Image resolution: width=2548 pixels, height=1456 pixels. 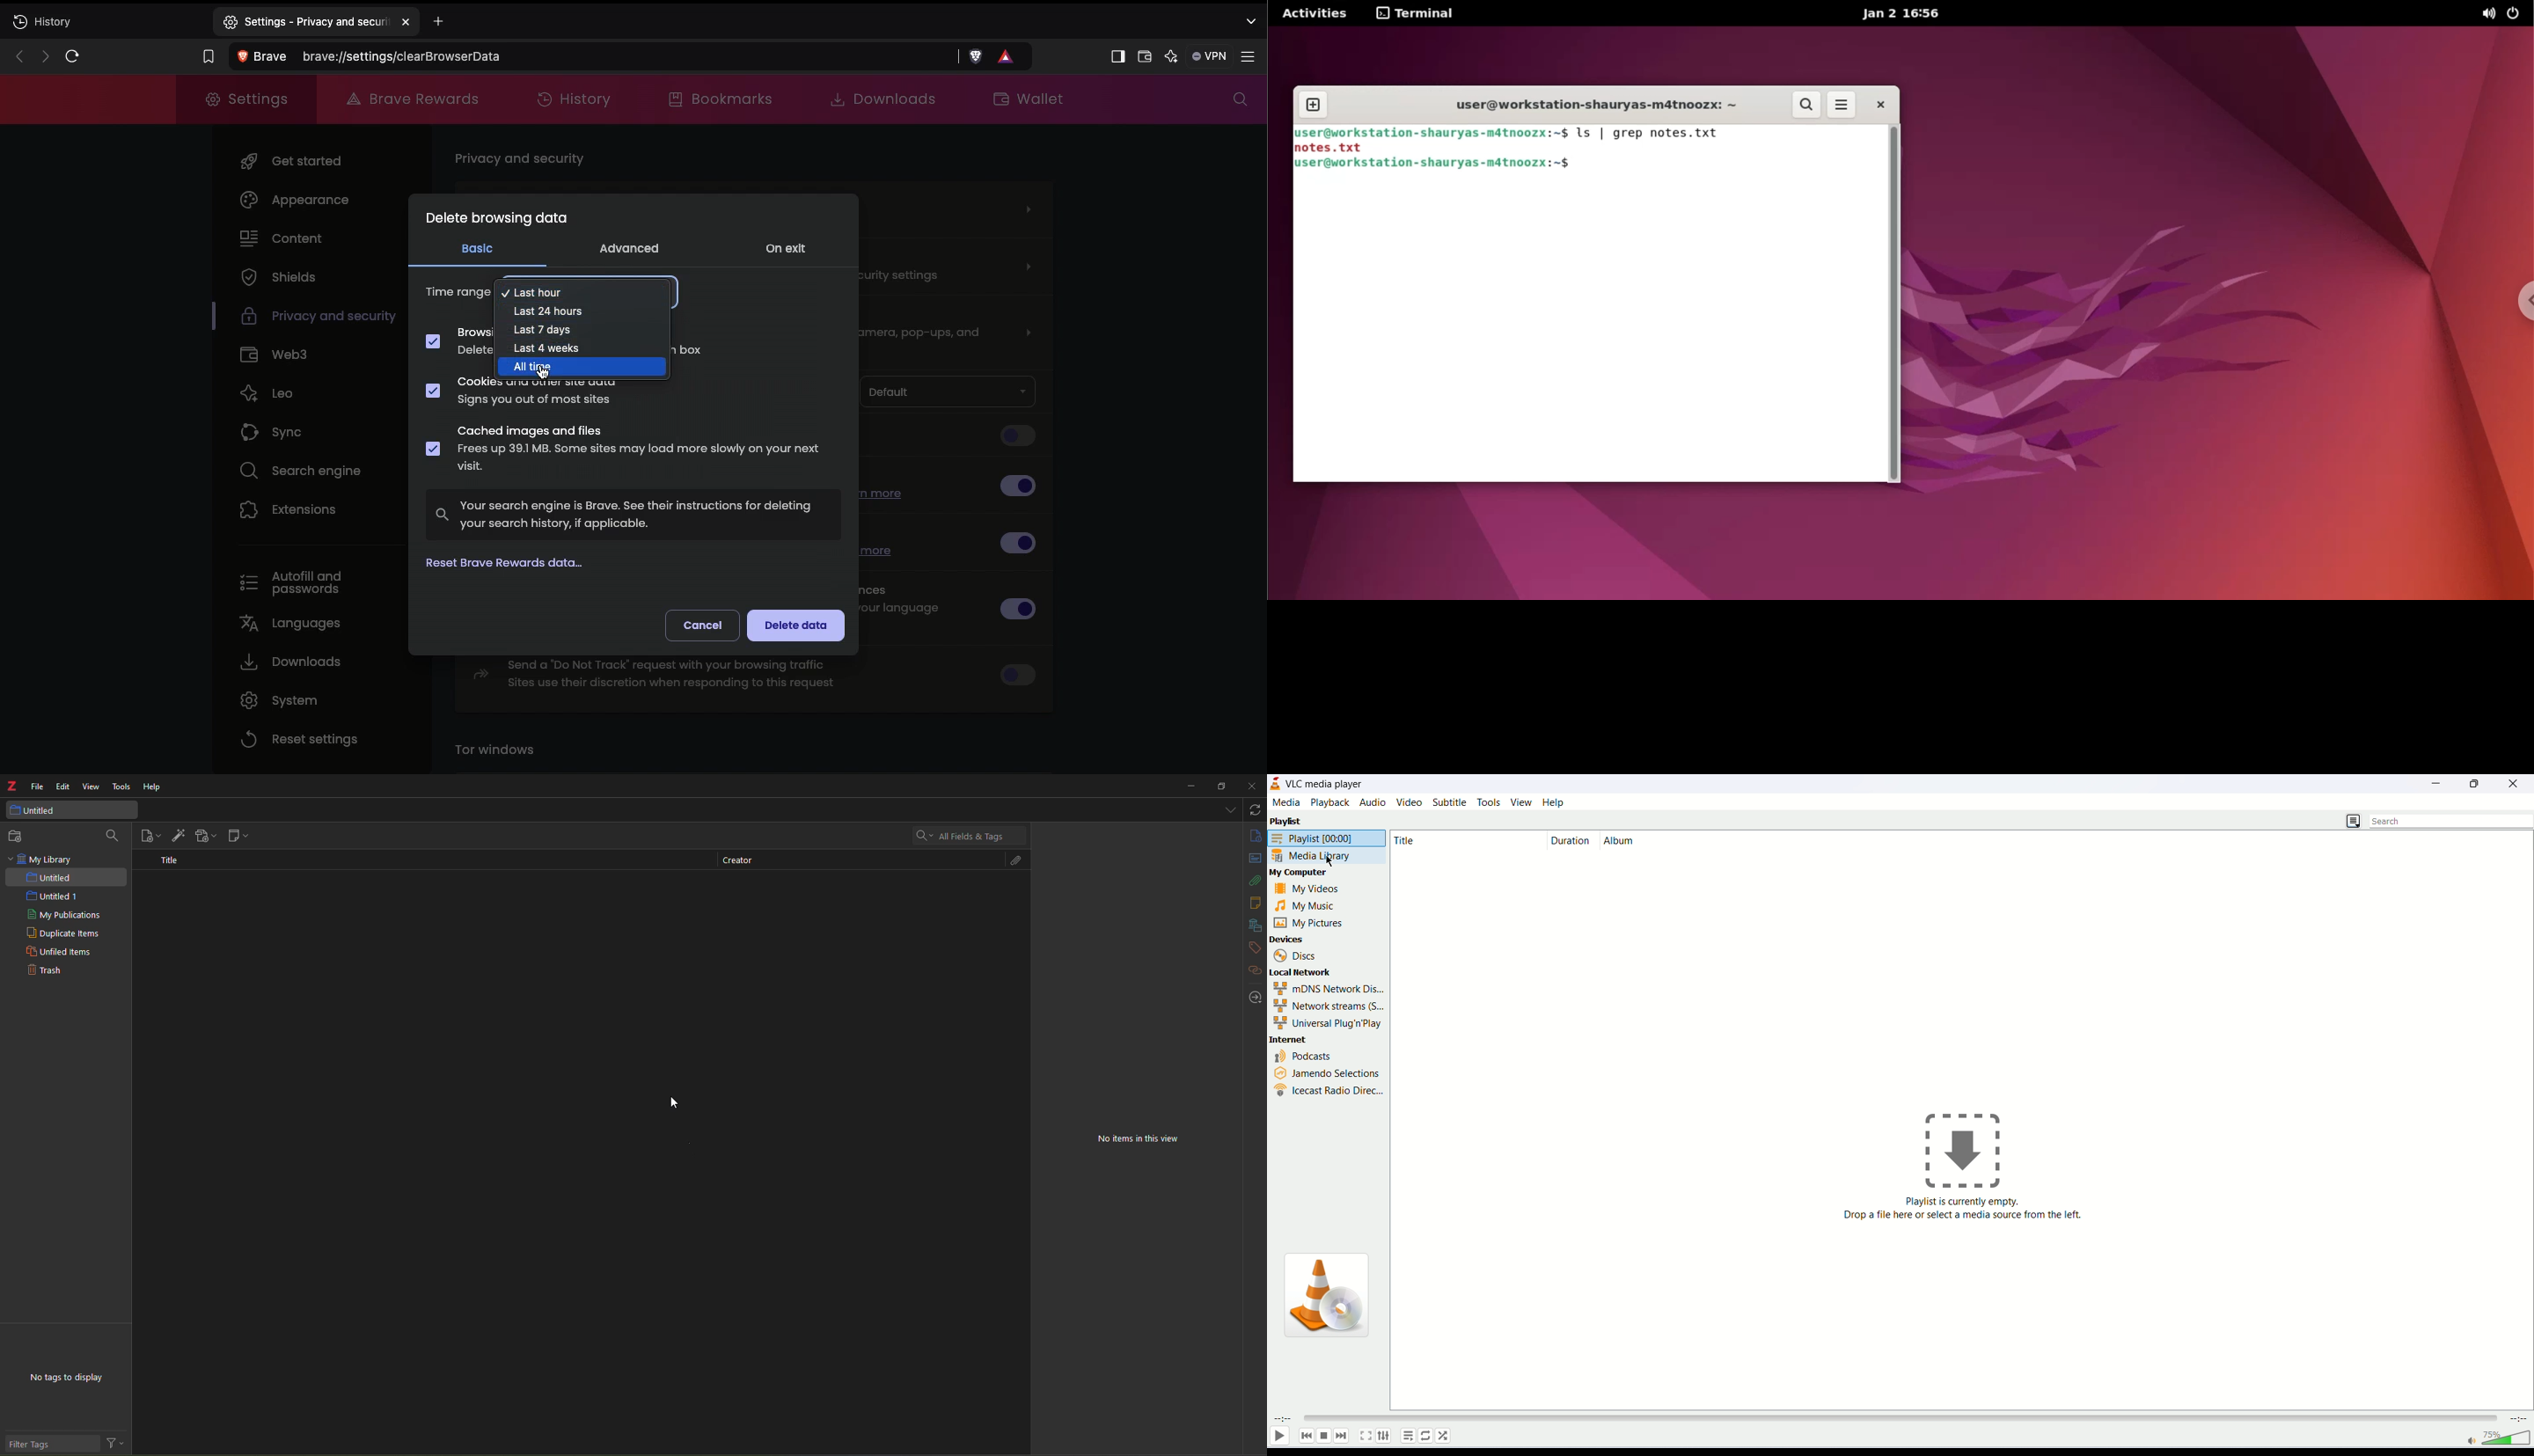 What do you see at coordinates (1217, 835) in the screenshot?
I see `find and replace` at bounding box center [1217, 835].